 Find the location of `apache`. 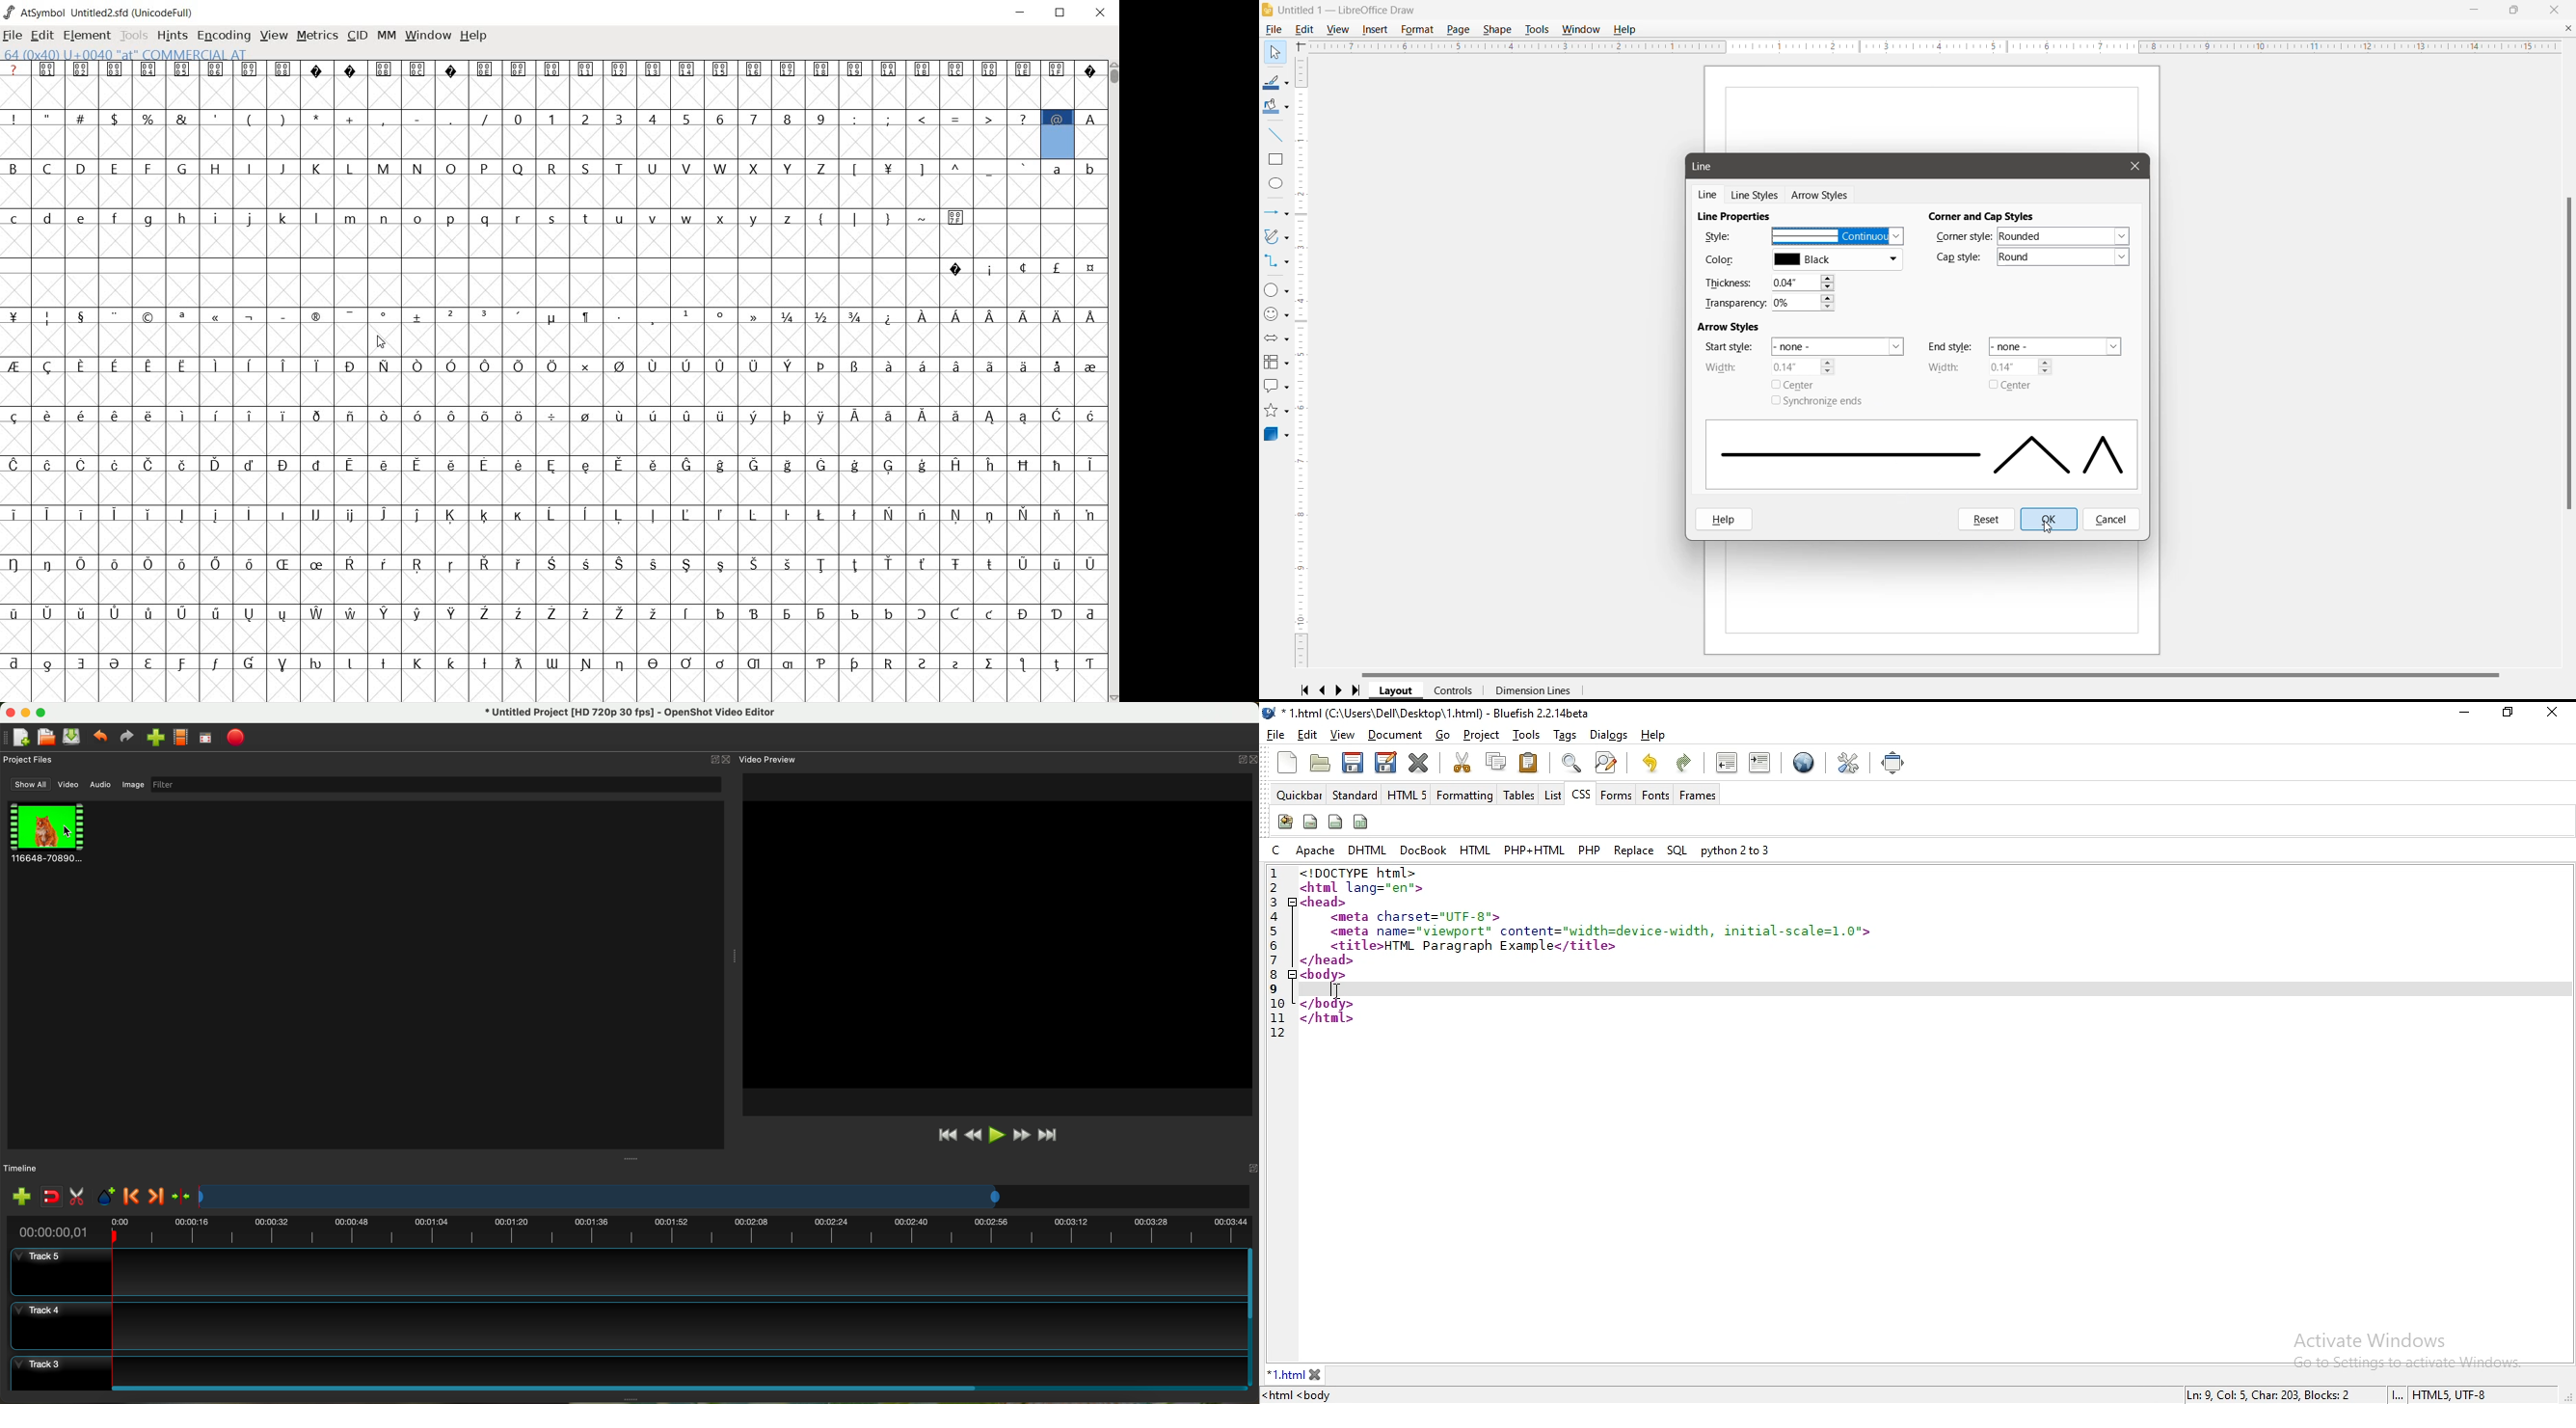

apache is located at coordinates (1315, 850).